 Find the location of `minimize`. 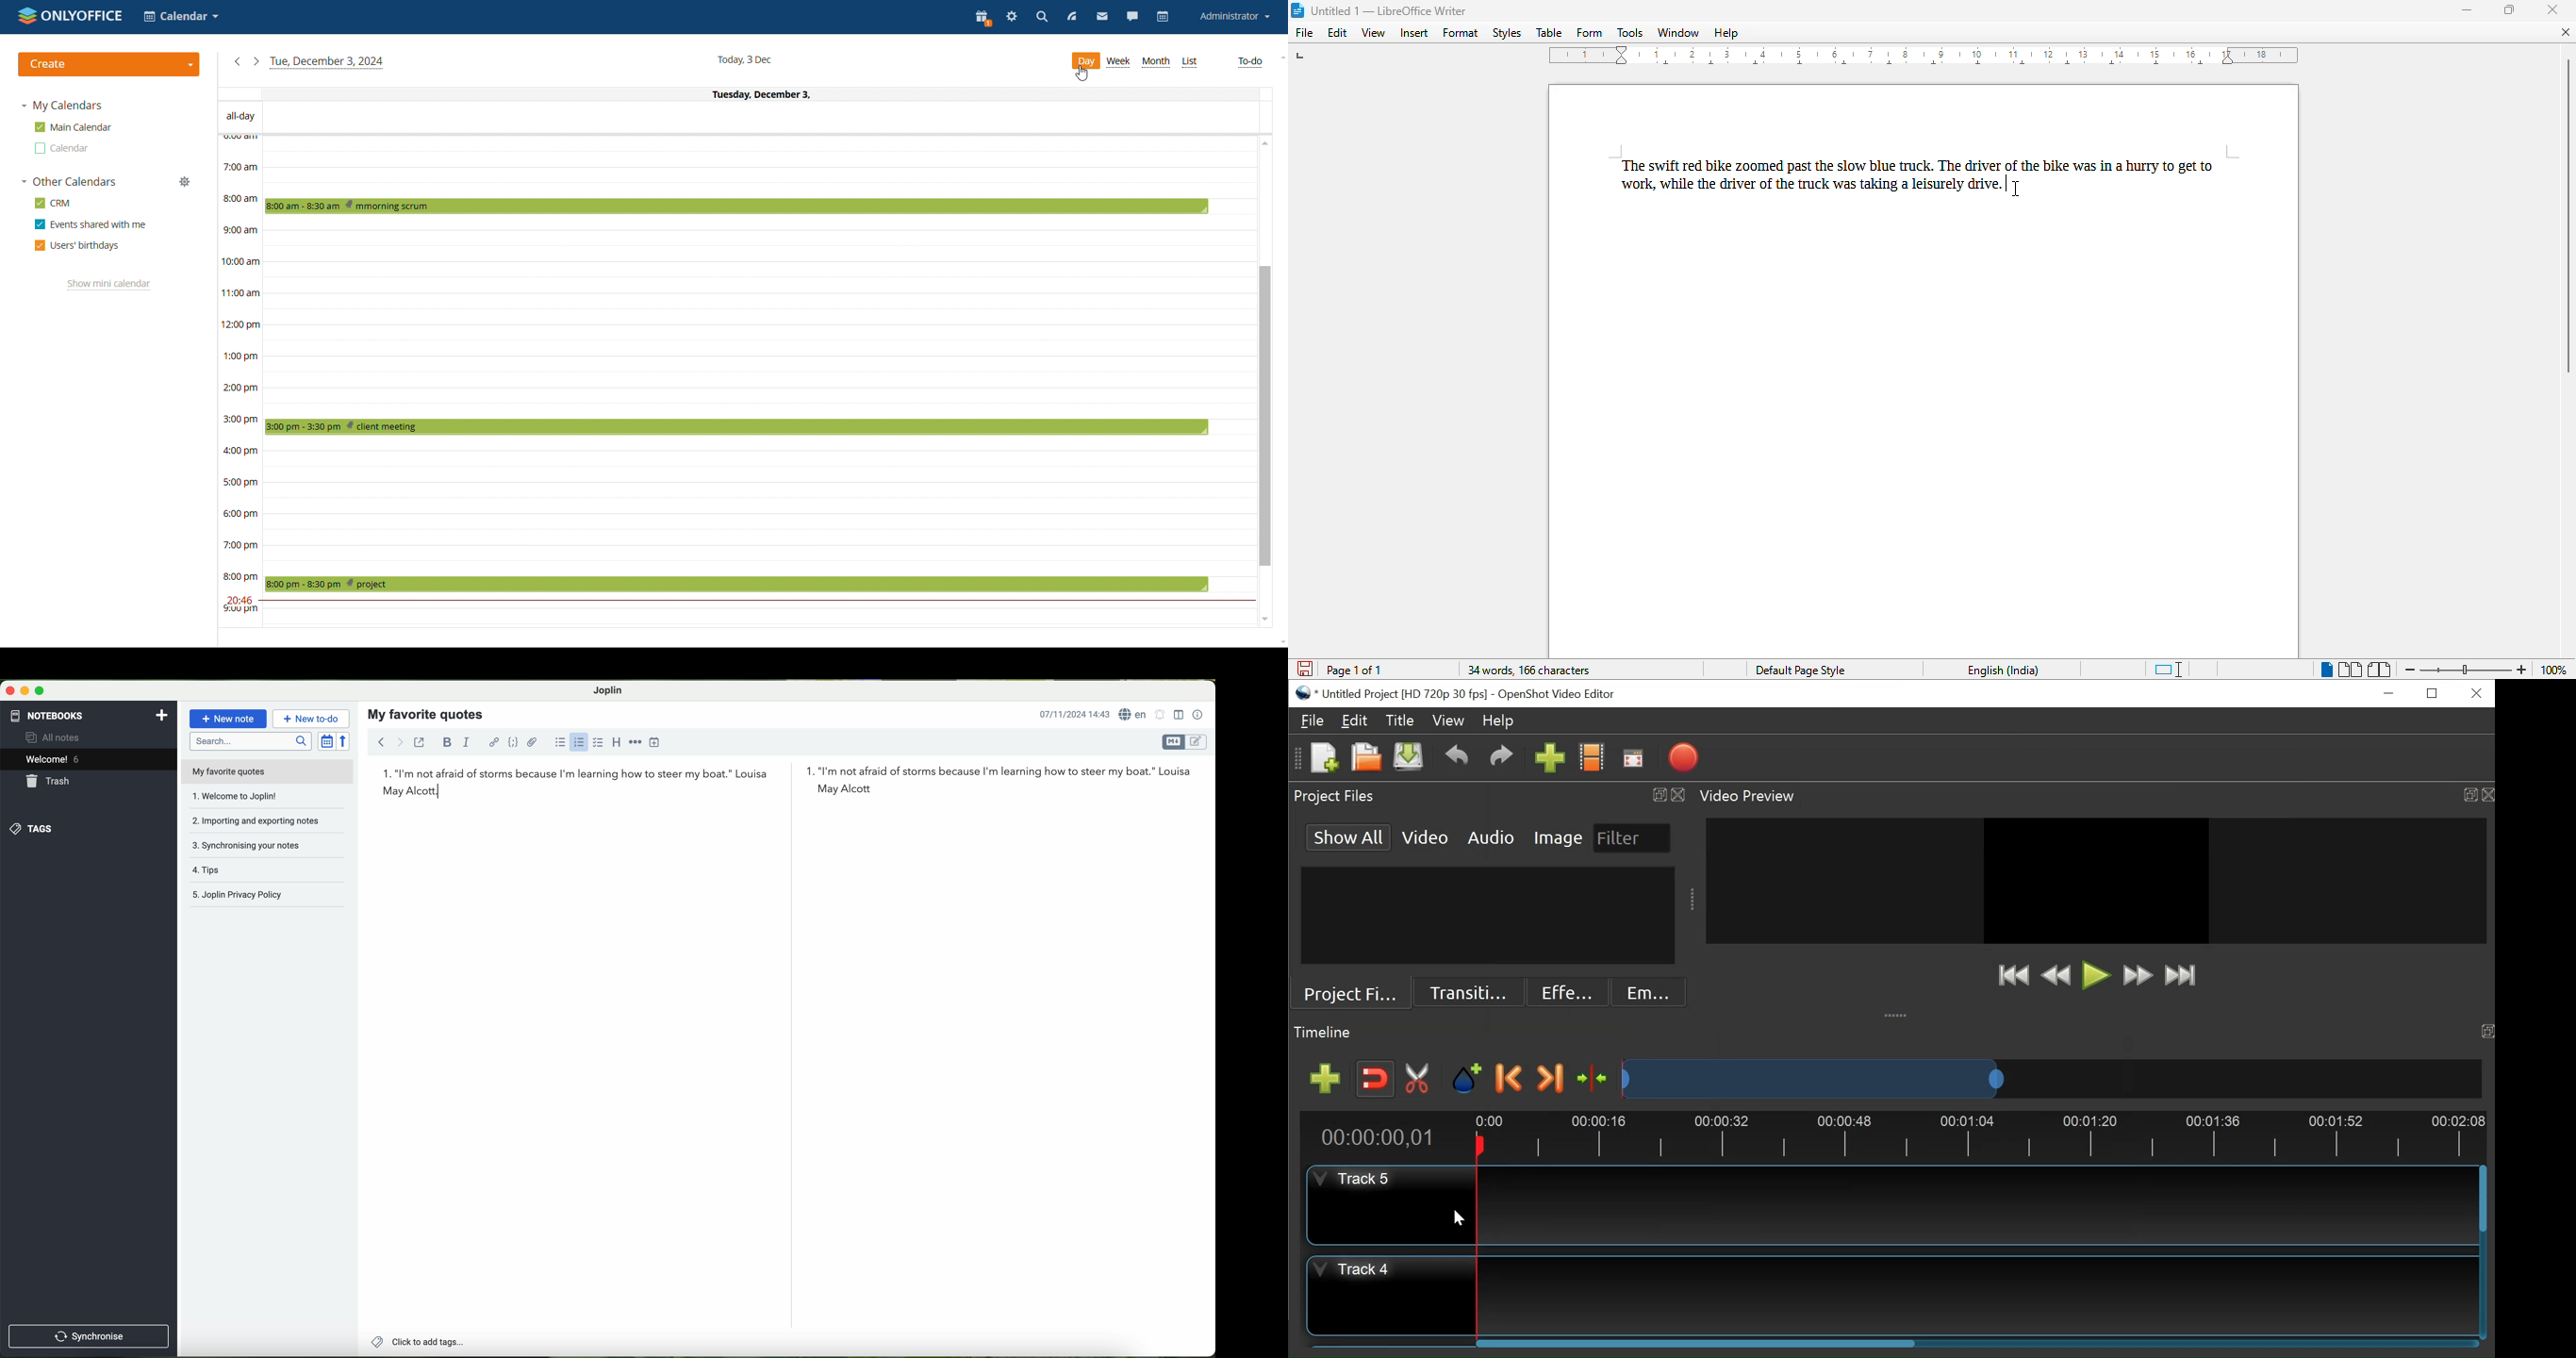

minimize is located at coordinates (24, 693).